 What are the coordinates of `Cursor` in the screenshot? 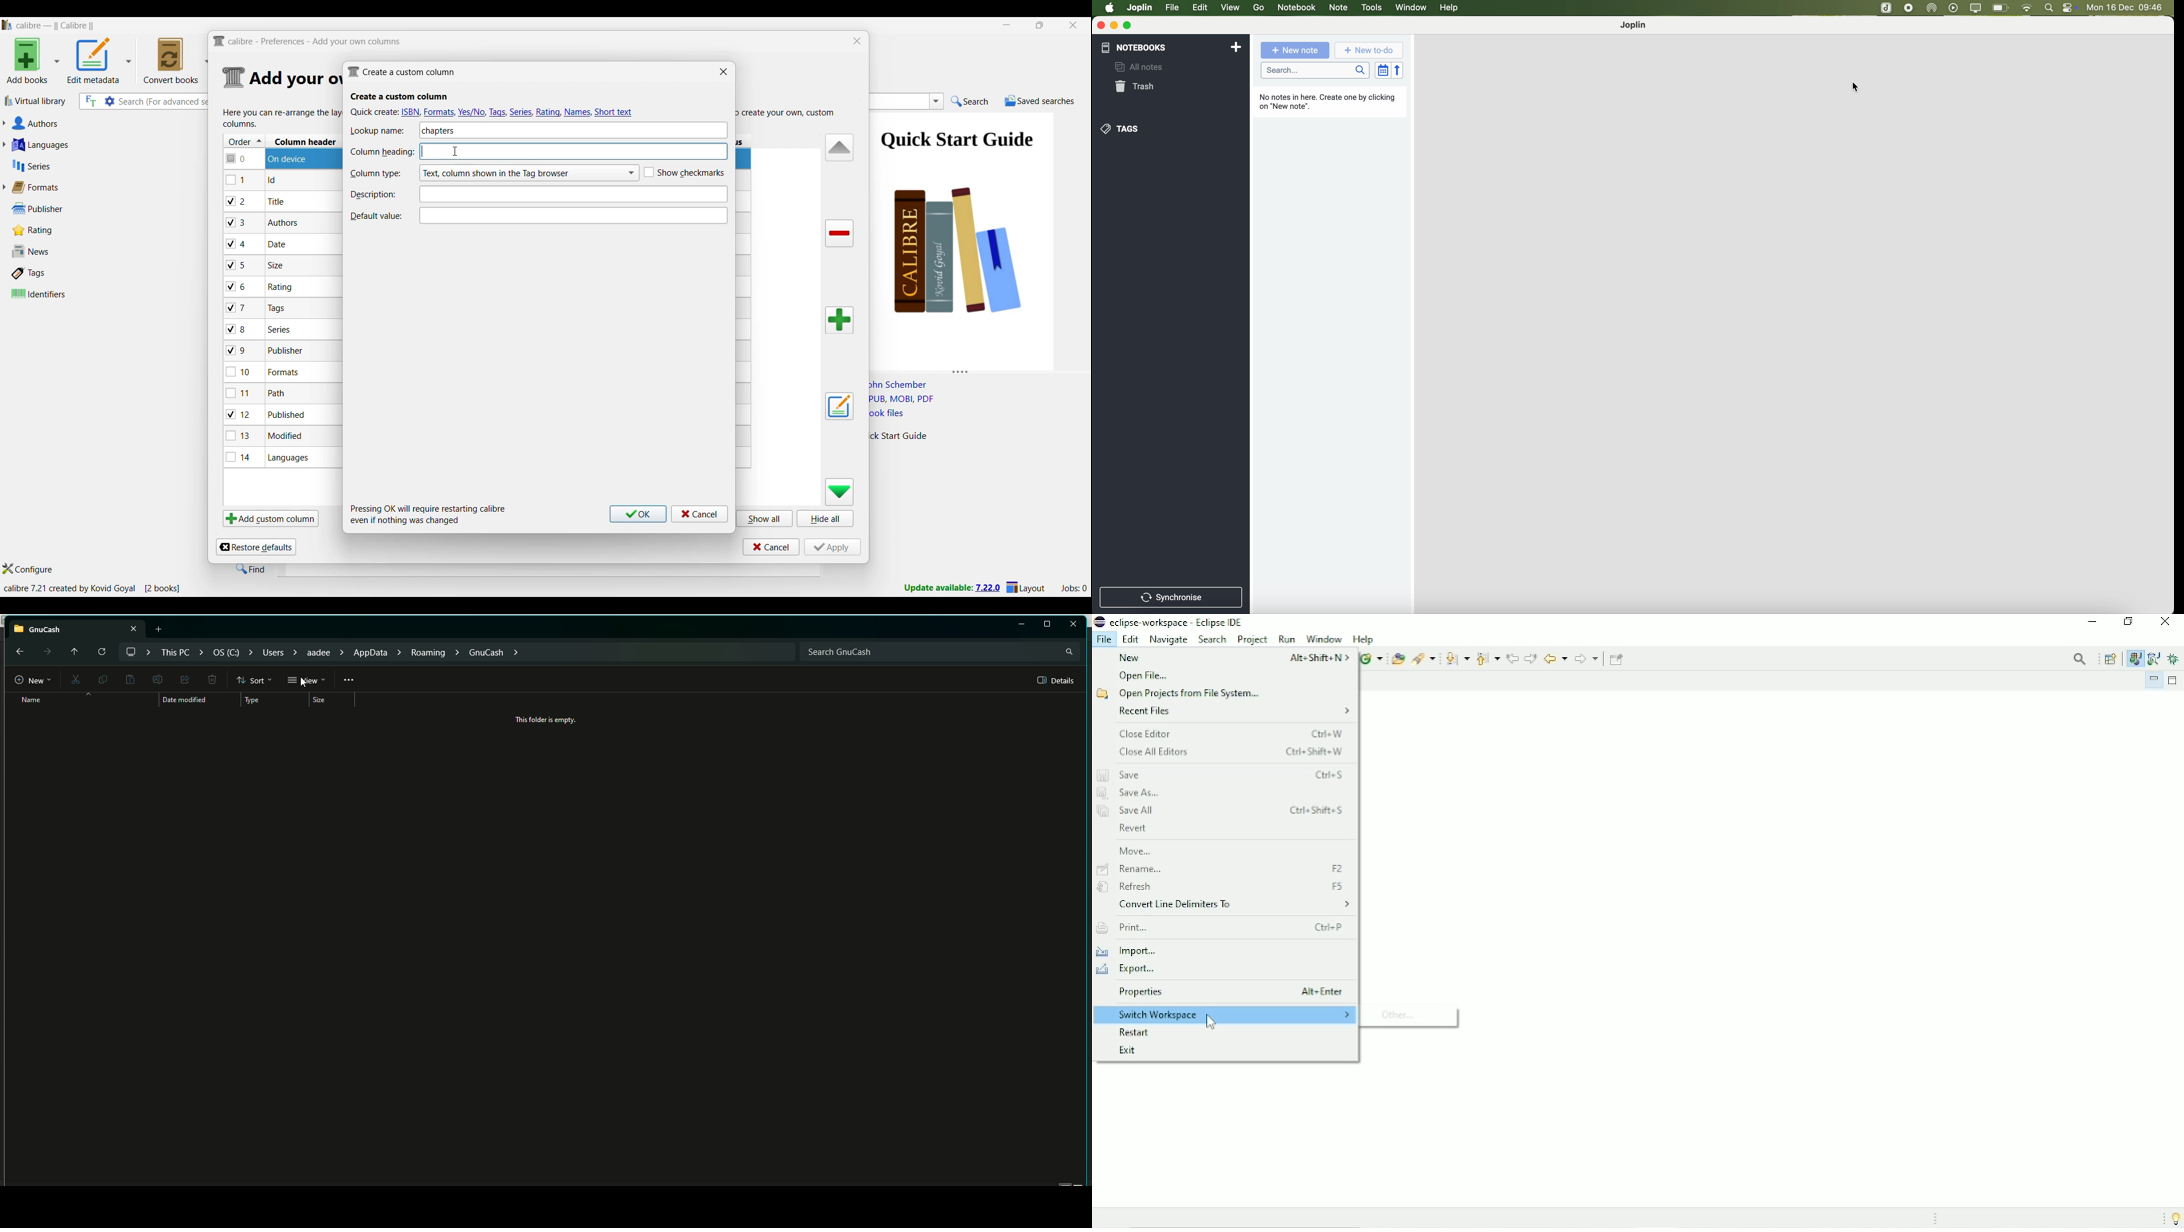 It's located at (306, 682).